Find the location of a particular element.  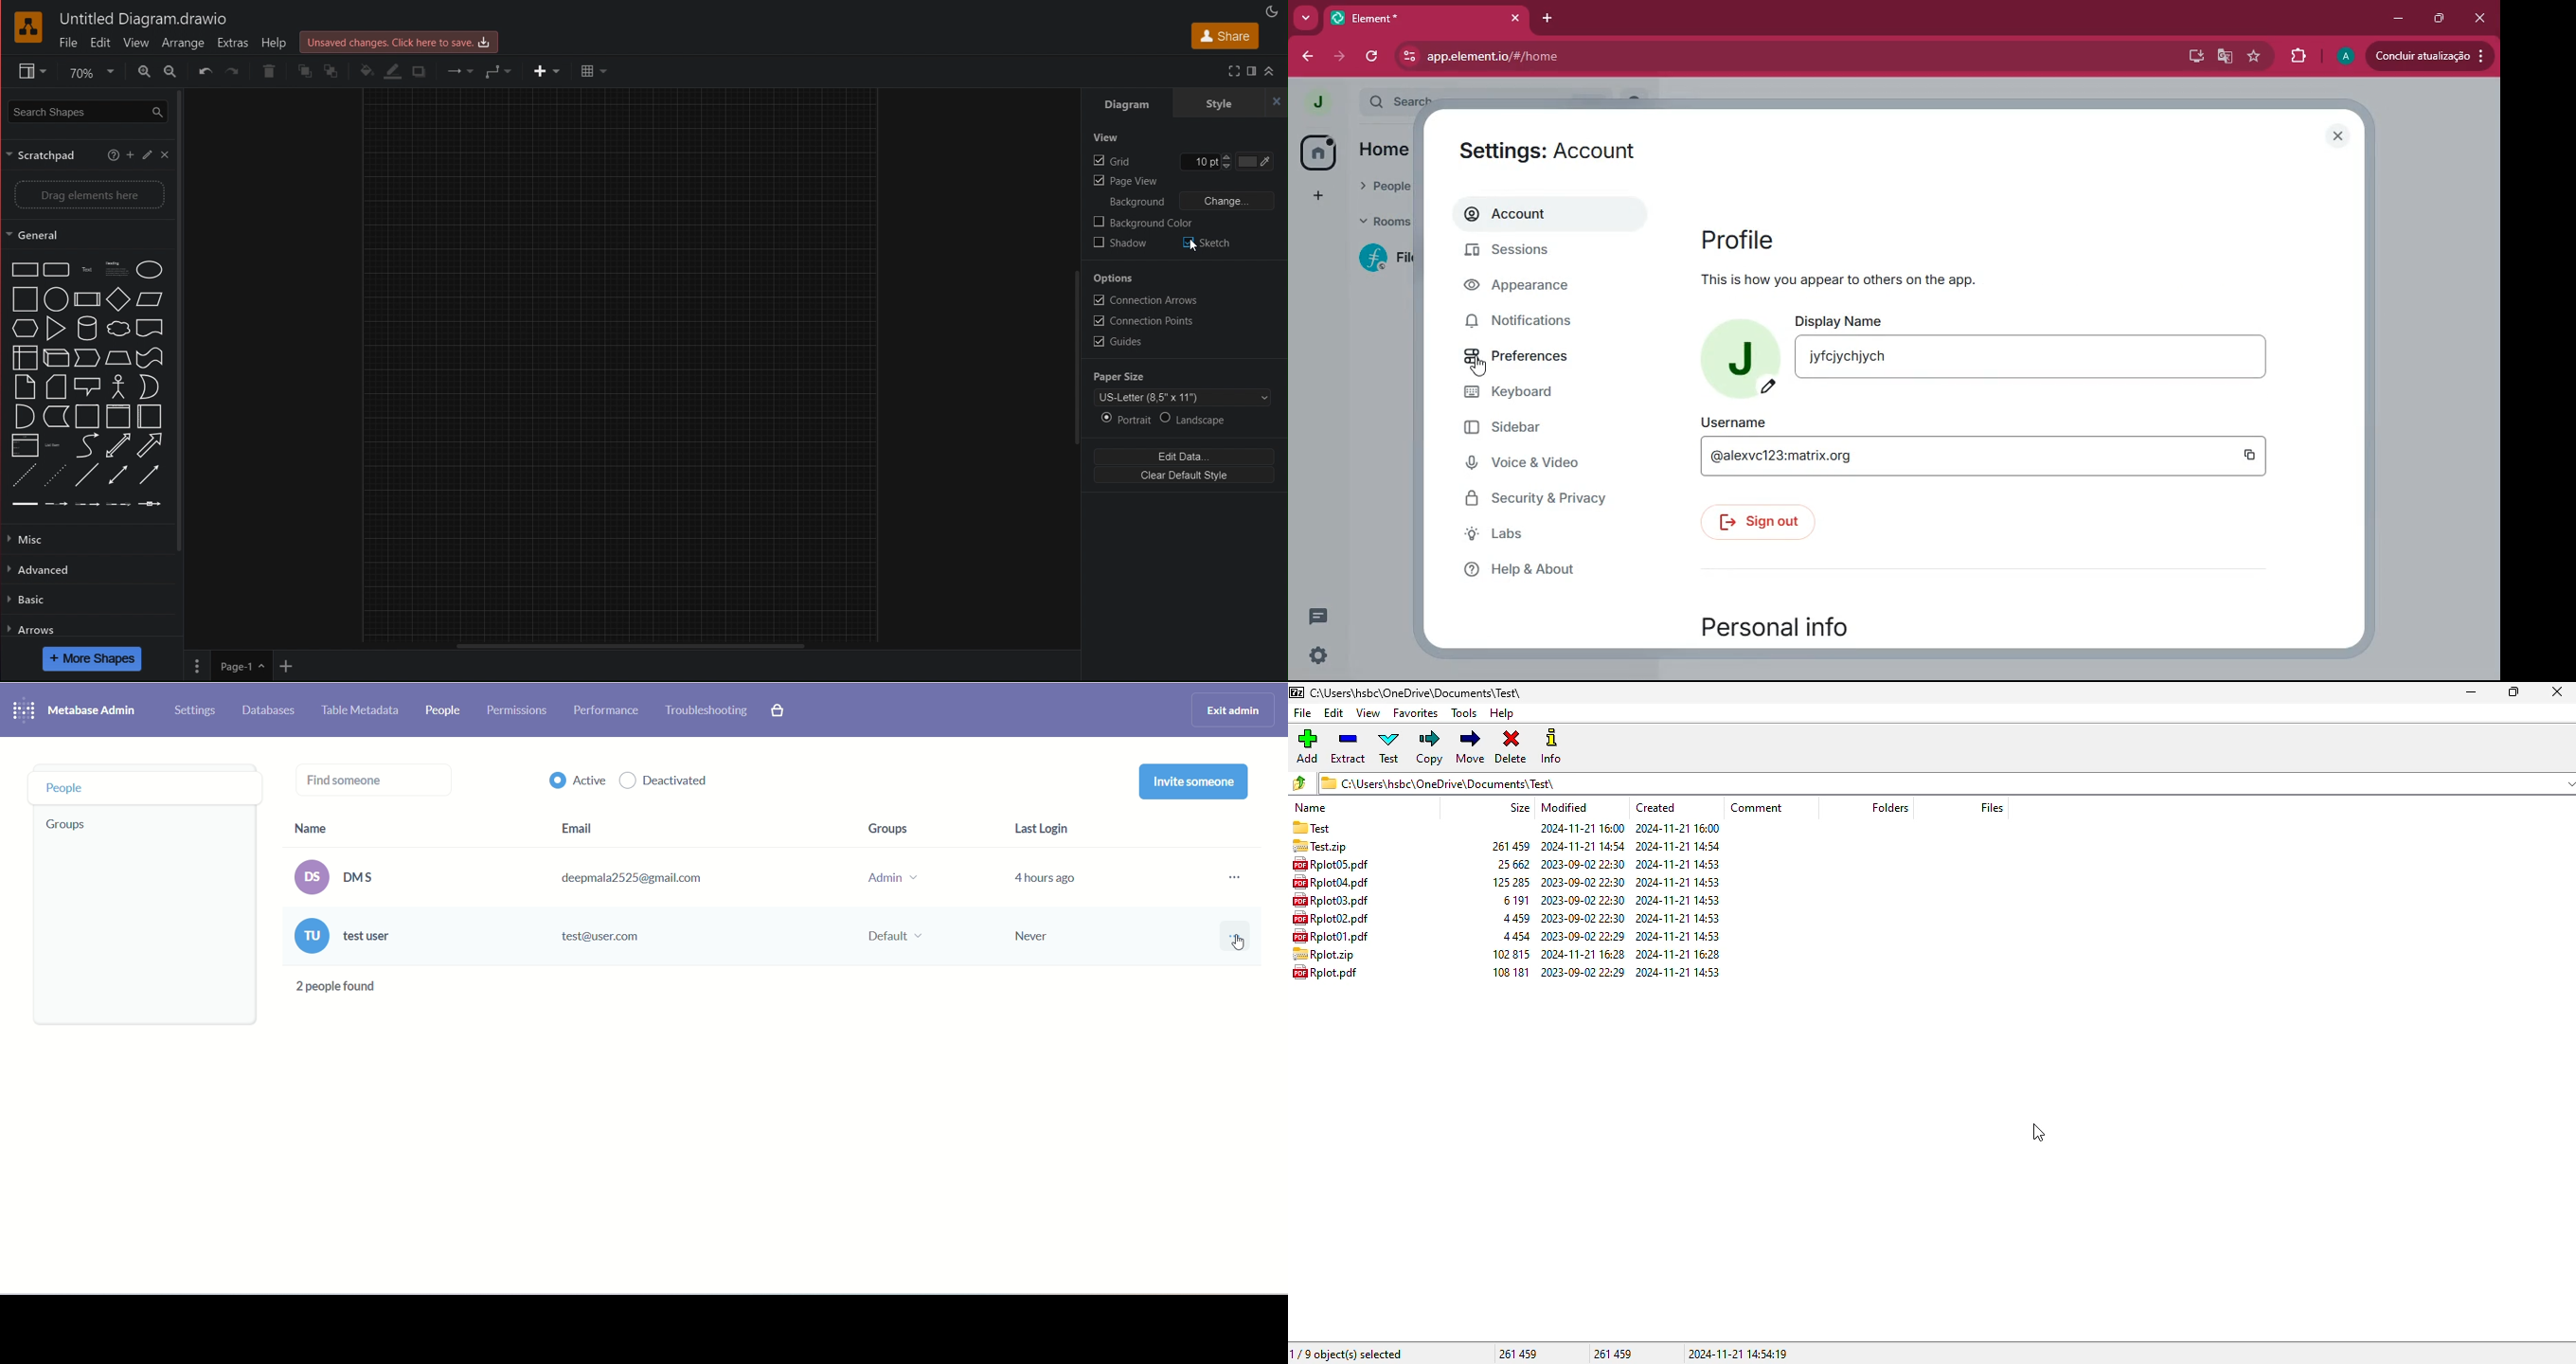

Sketch (checked) is located at coordinates (1210, 245).